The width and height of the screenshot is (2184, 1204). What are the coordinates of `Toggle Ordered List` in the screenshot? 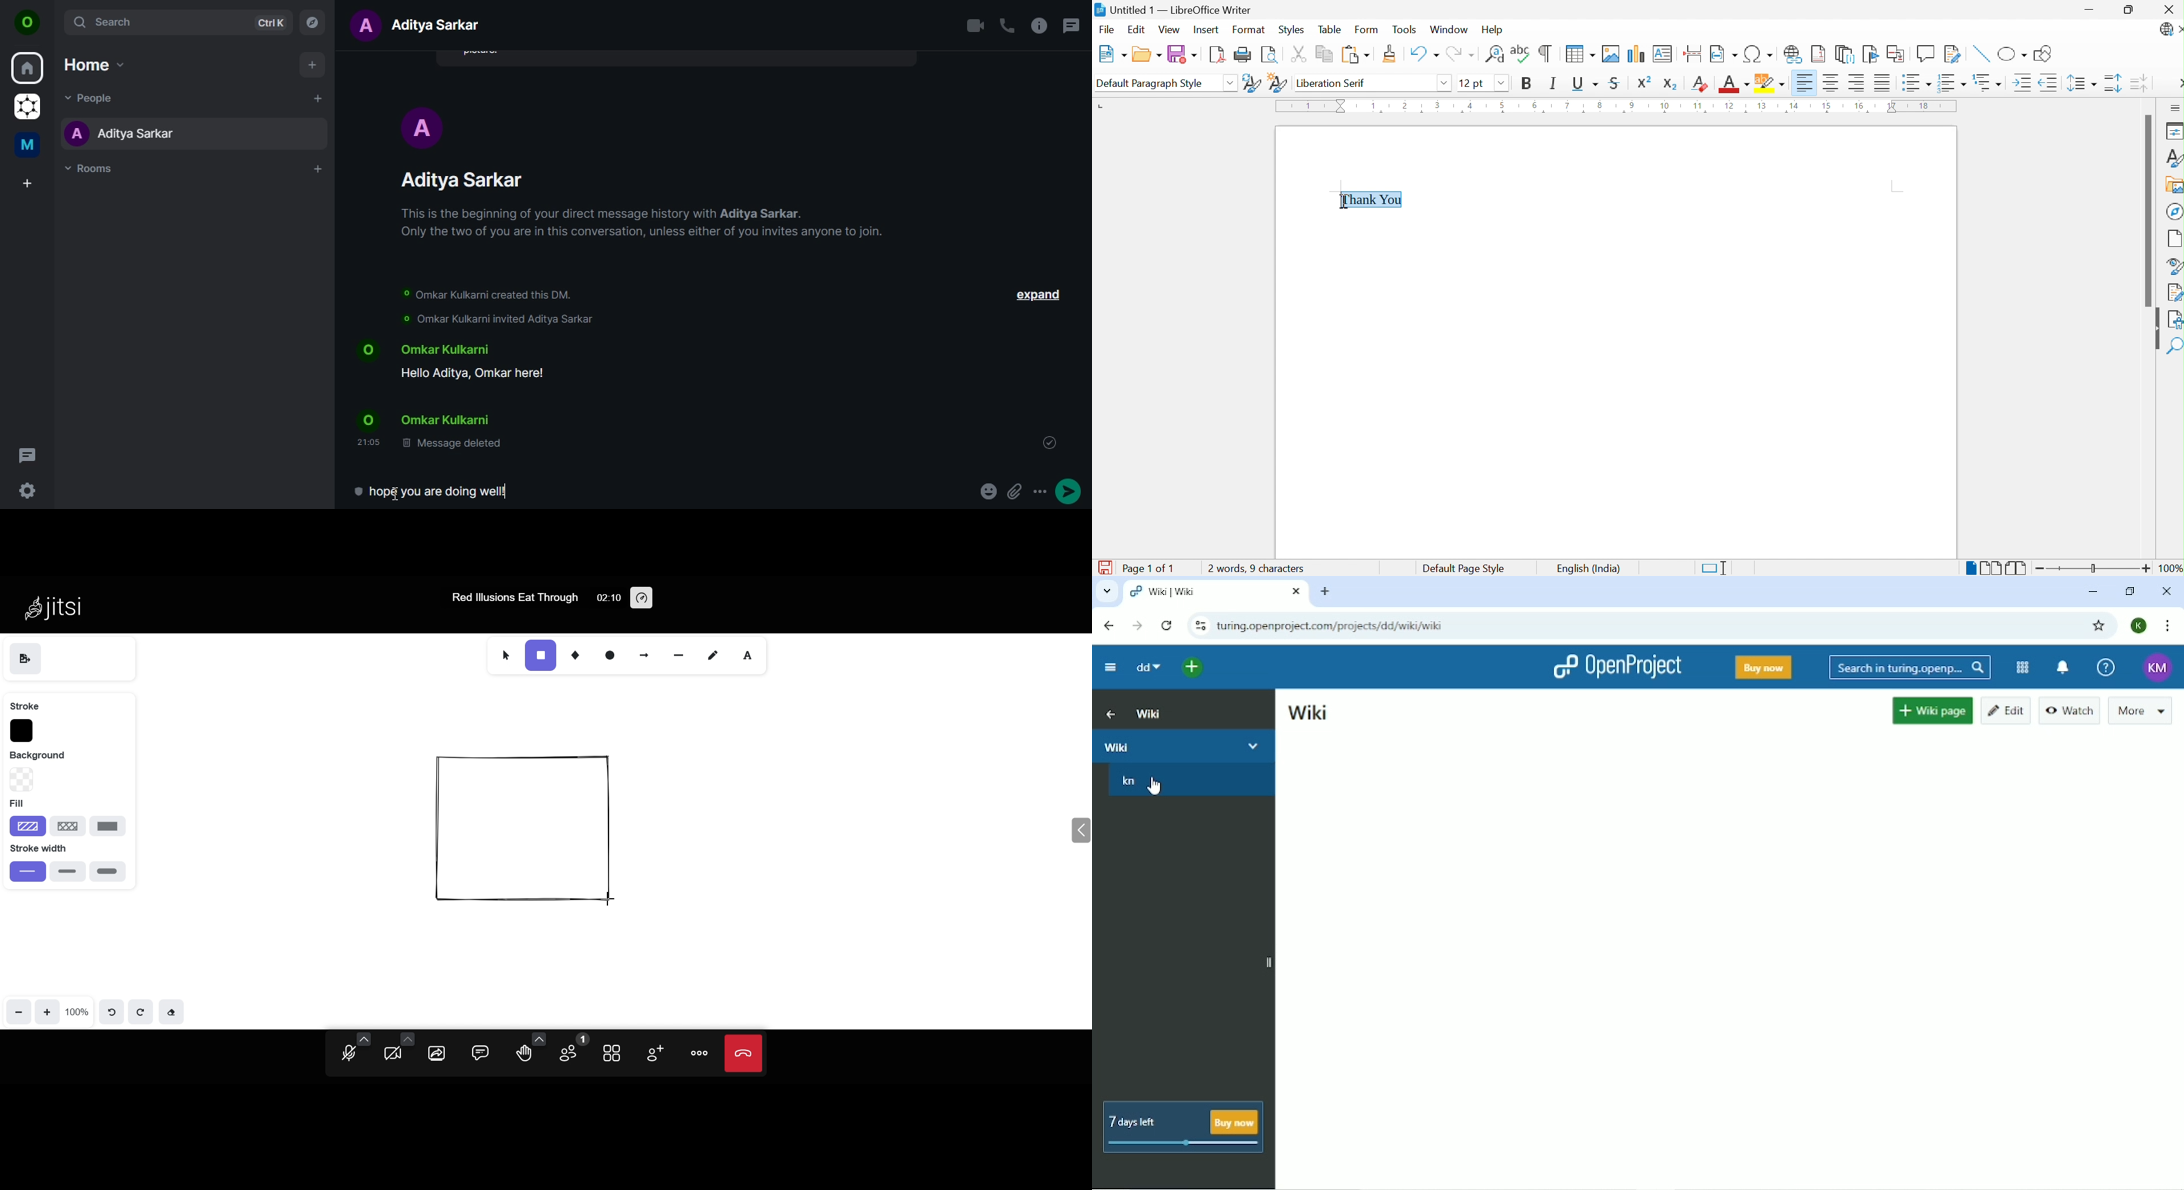 It's located at (1951, 82).